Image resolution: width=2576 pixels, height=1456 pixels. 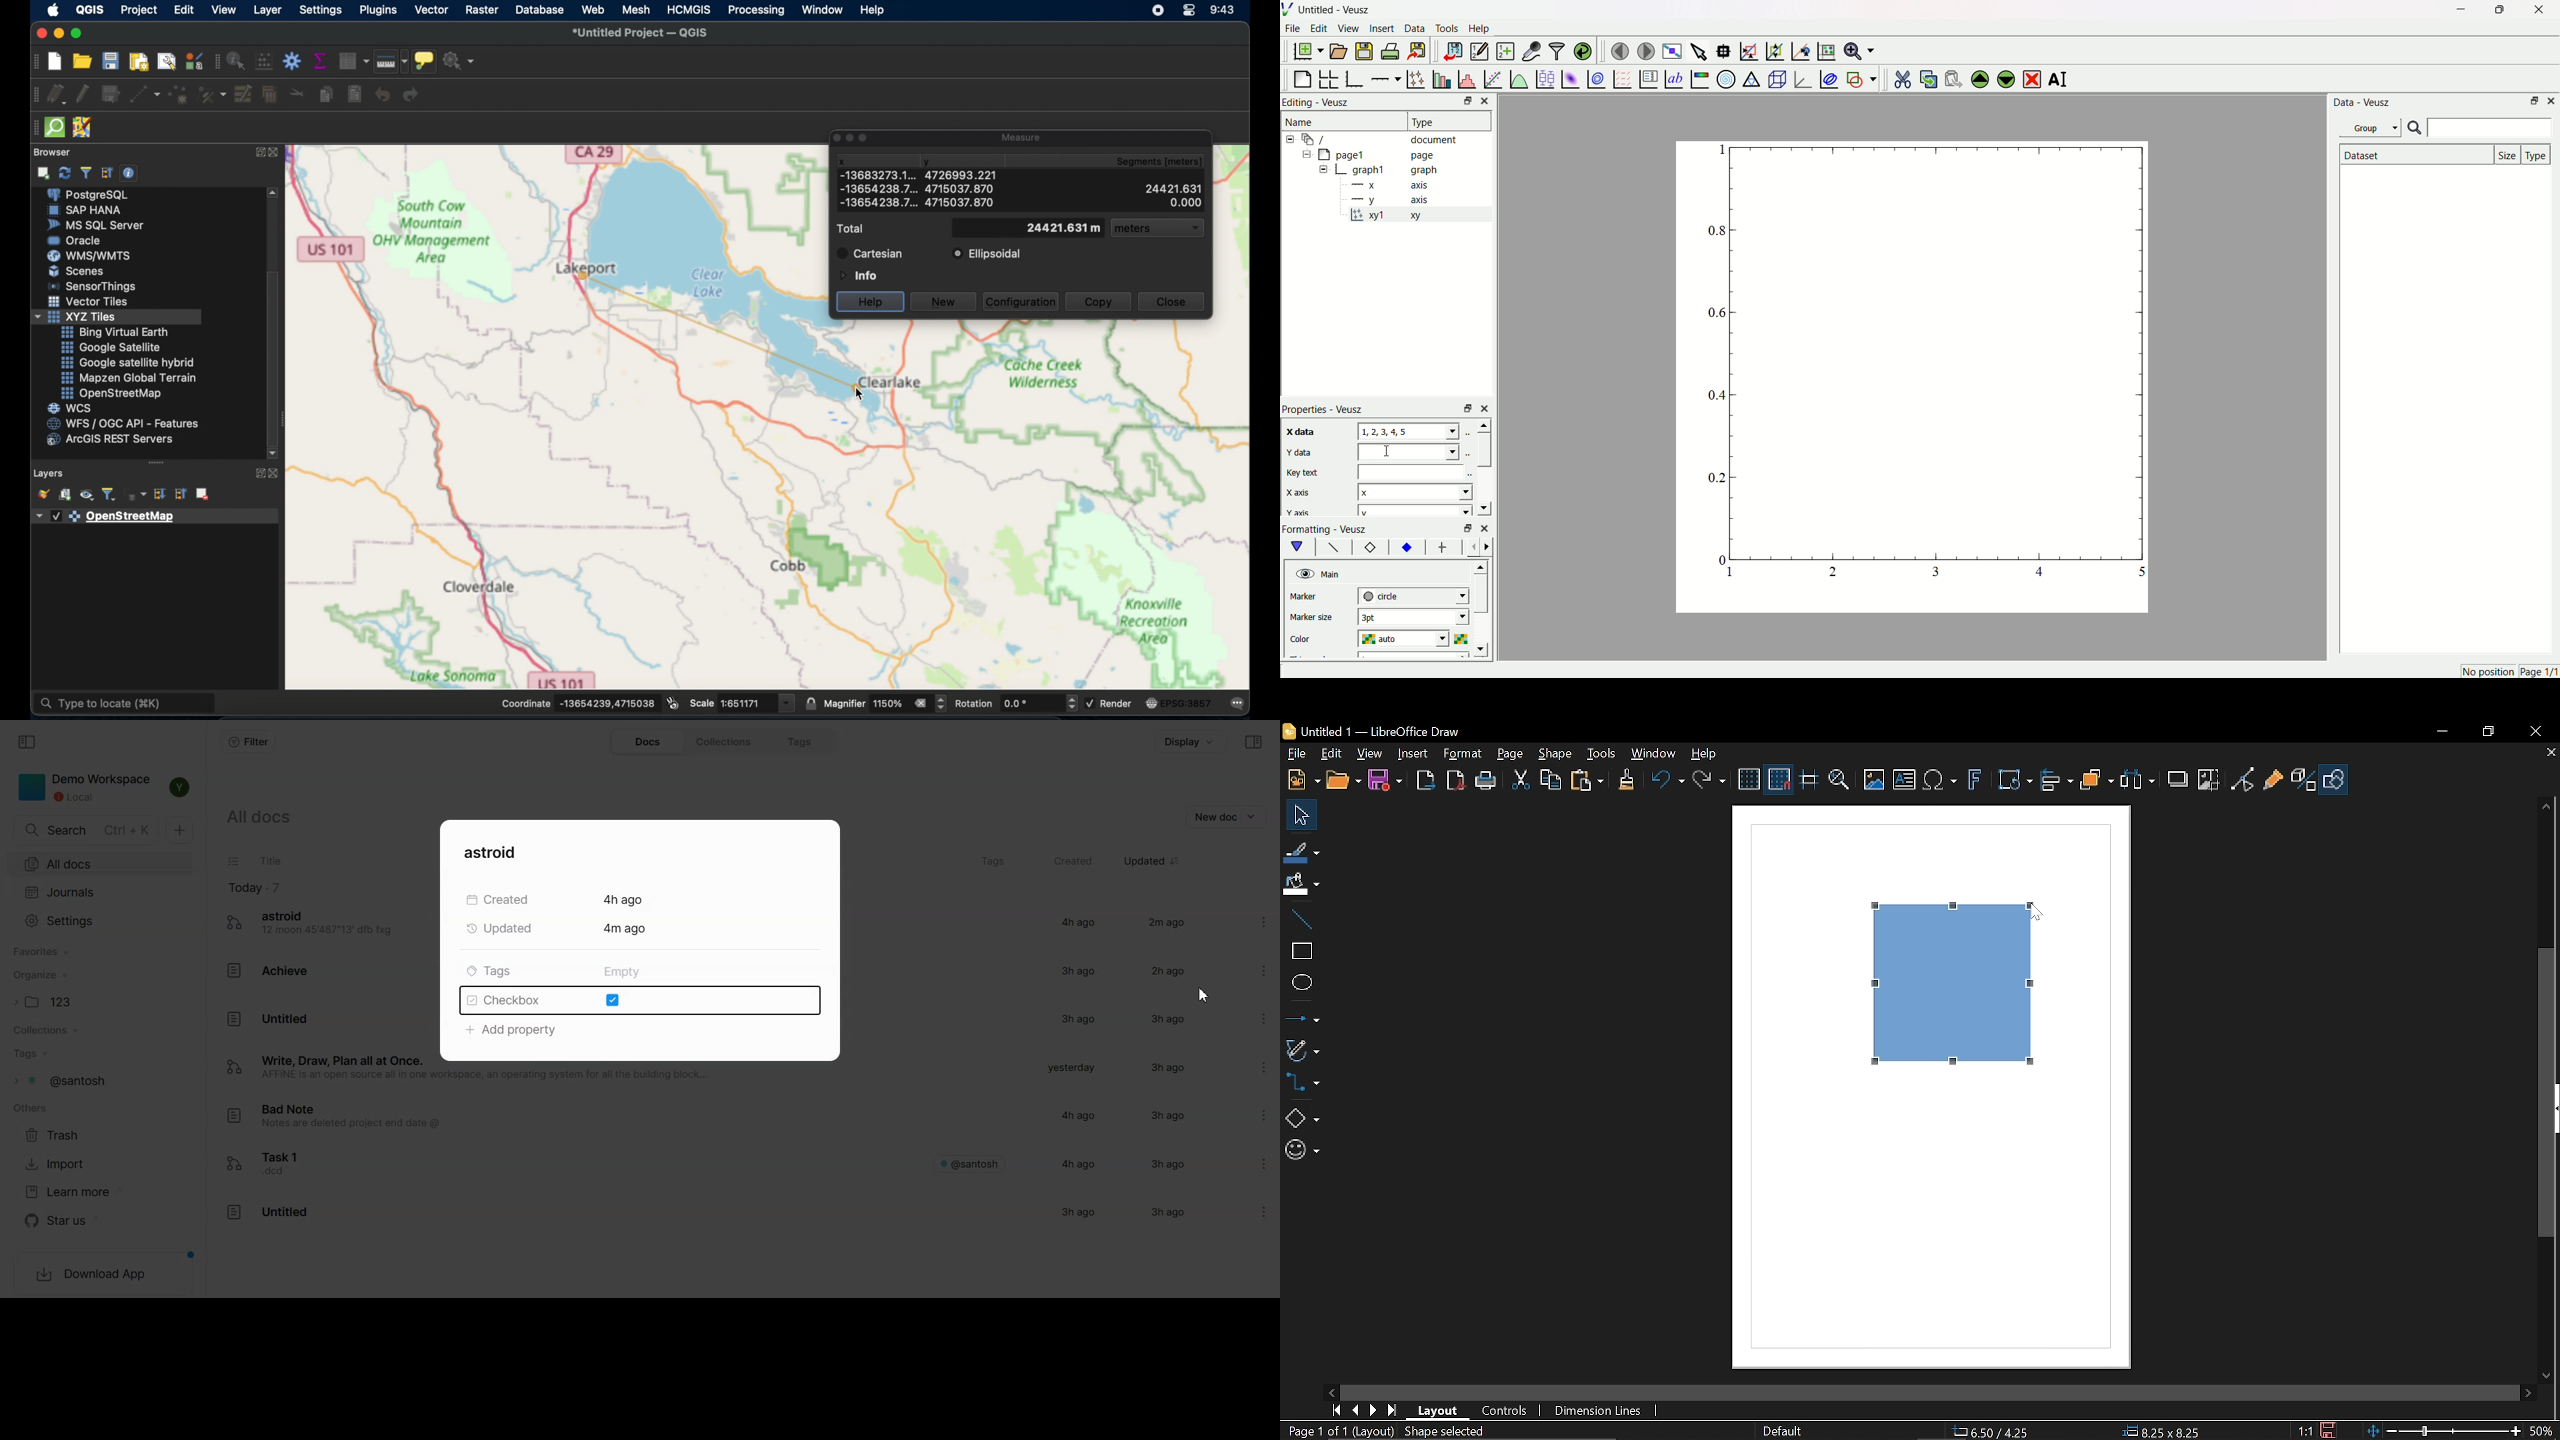 I want to click on Default (Slide master name), so click(x=1784, y=1432).